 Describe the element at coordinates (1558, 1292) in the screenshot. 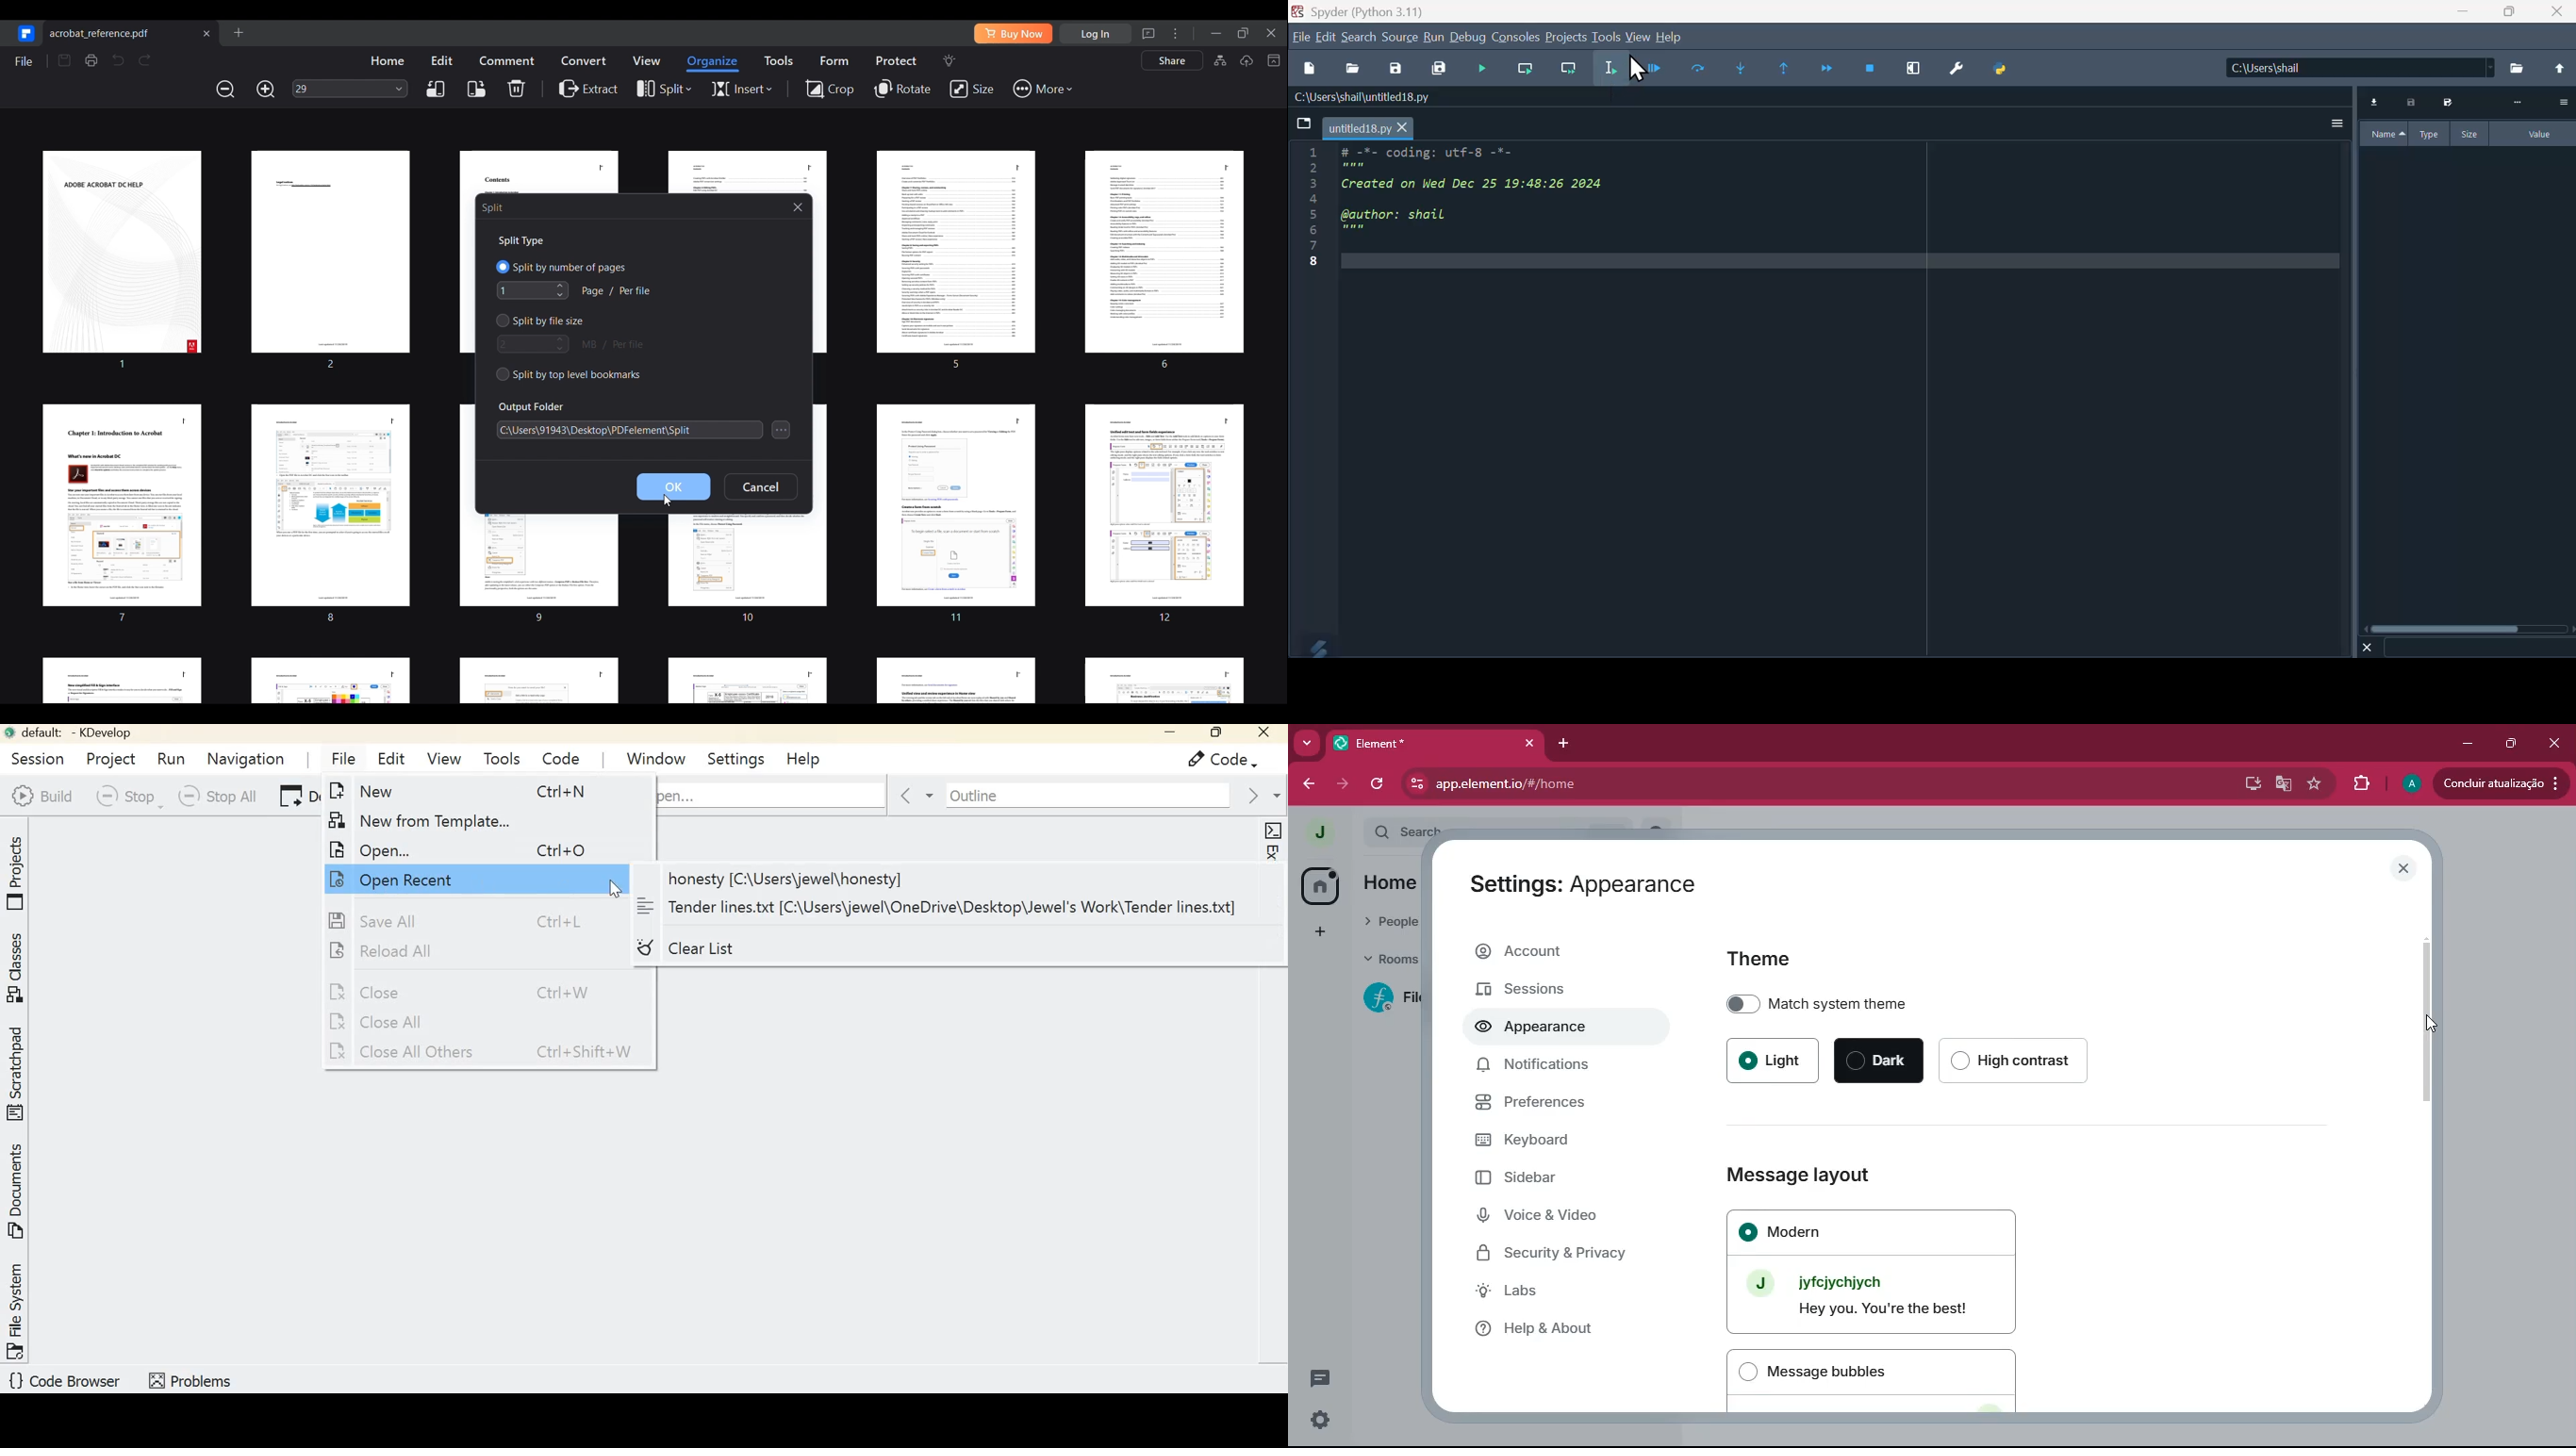

I see `labs` at that location.